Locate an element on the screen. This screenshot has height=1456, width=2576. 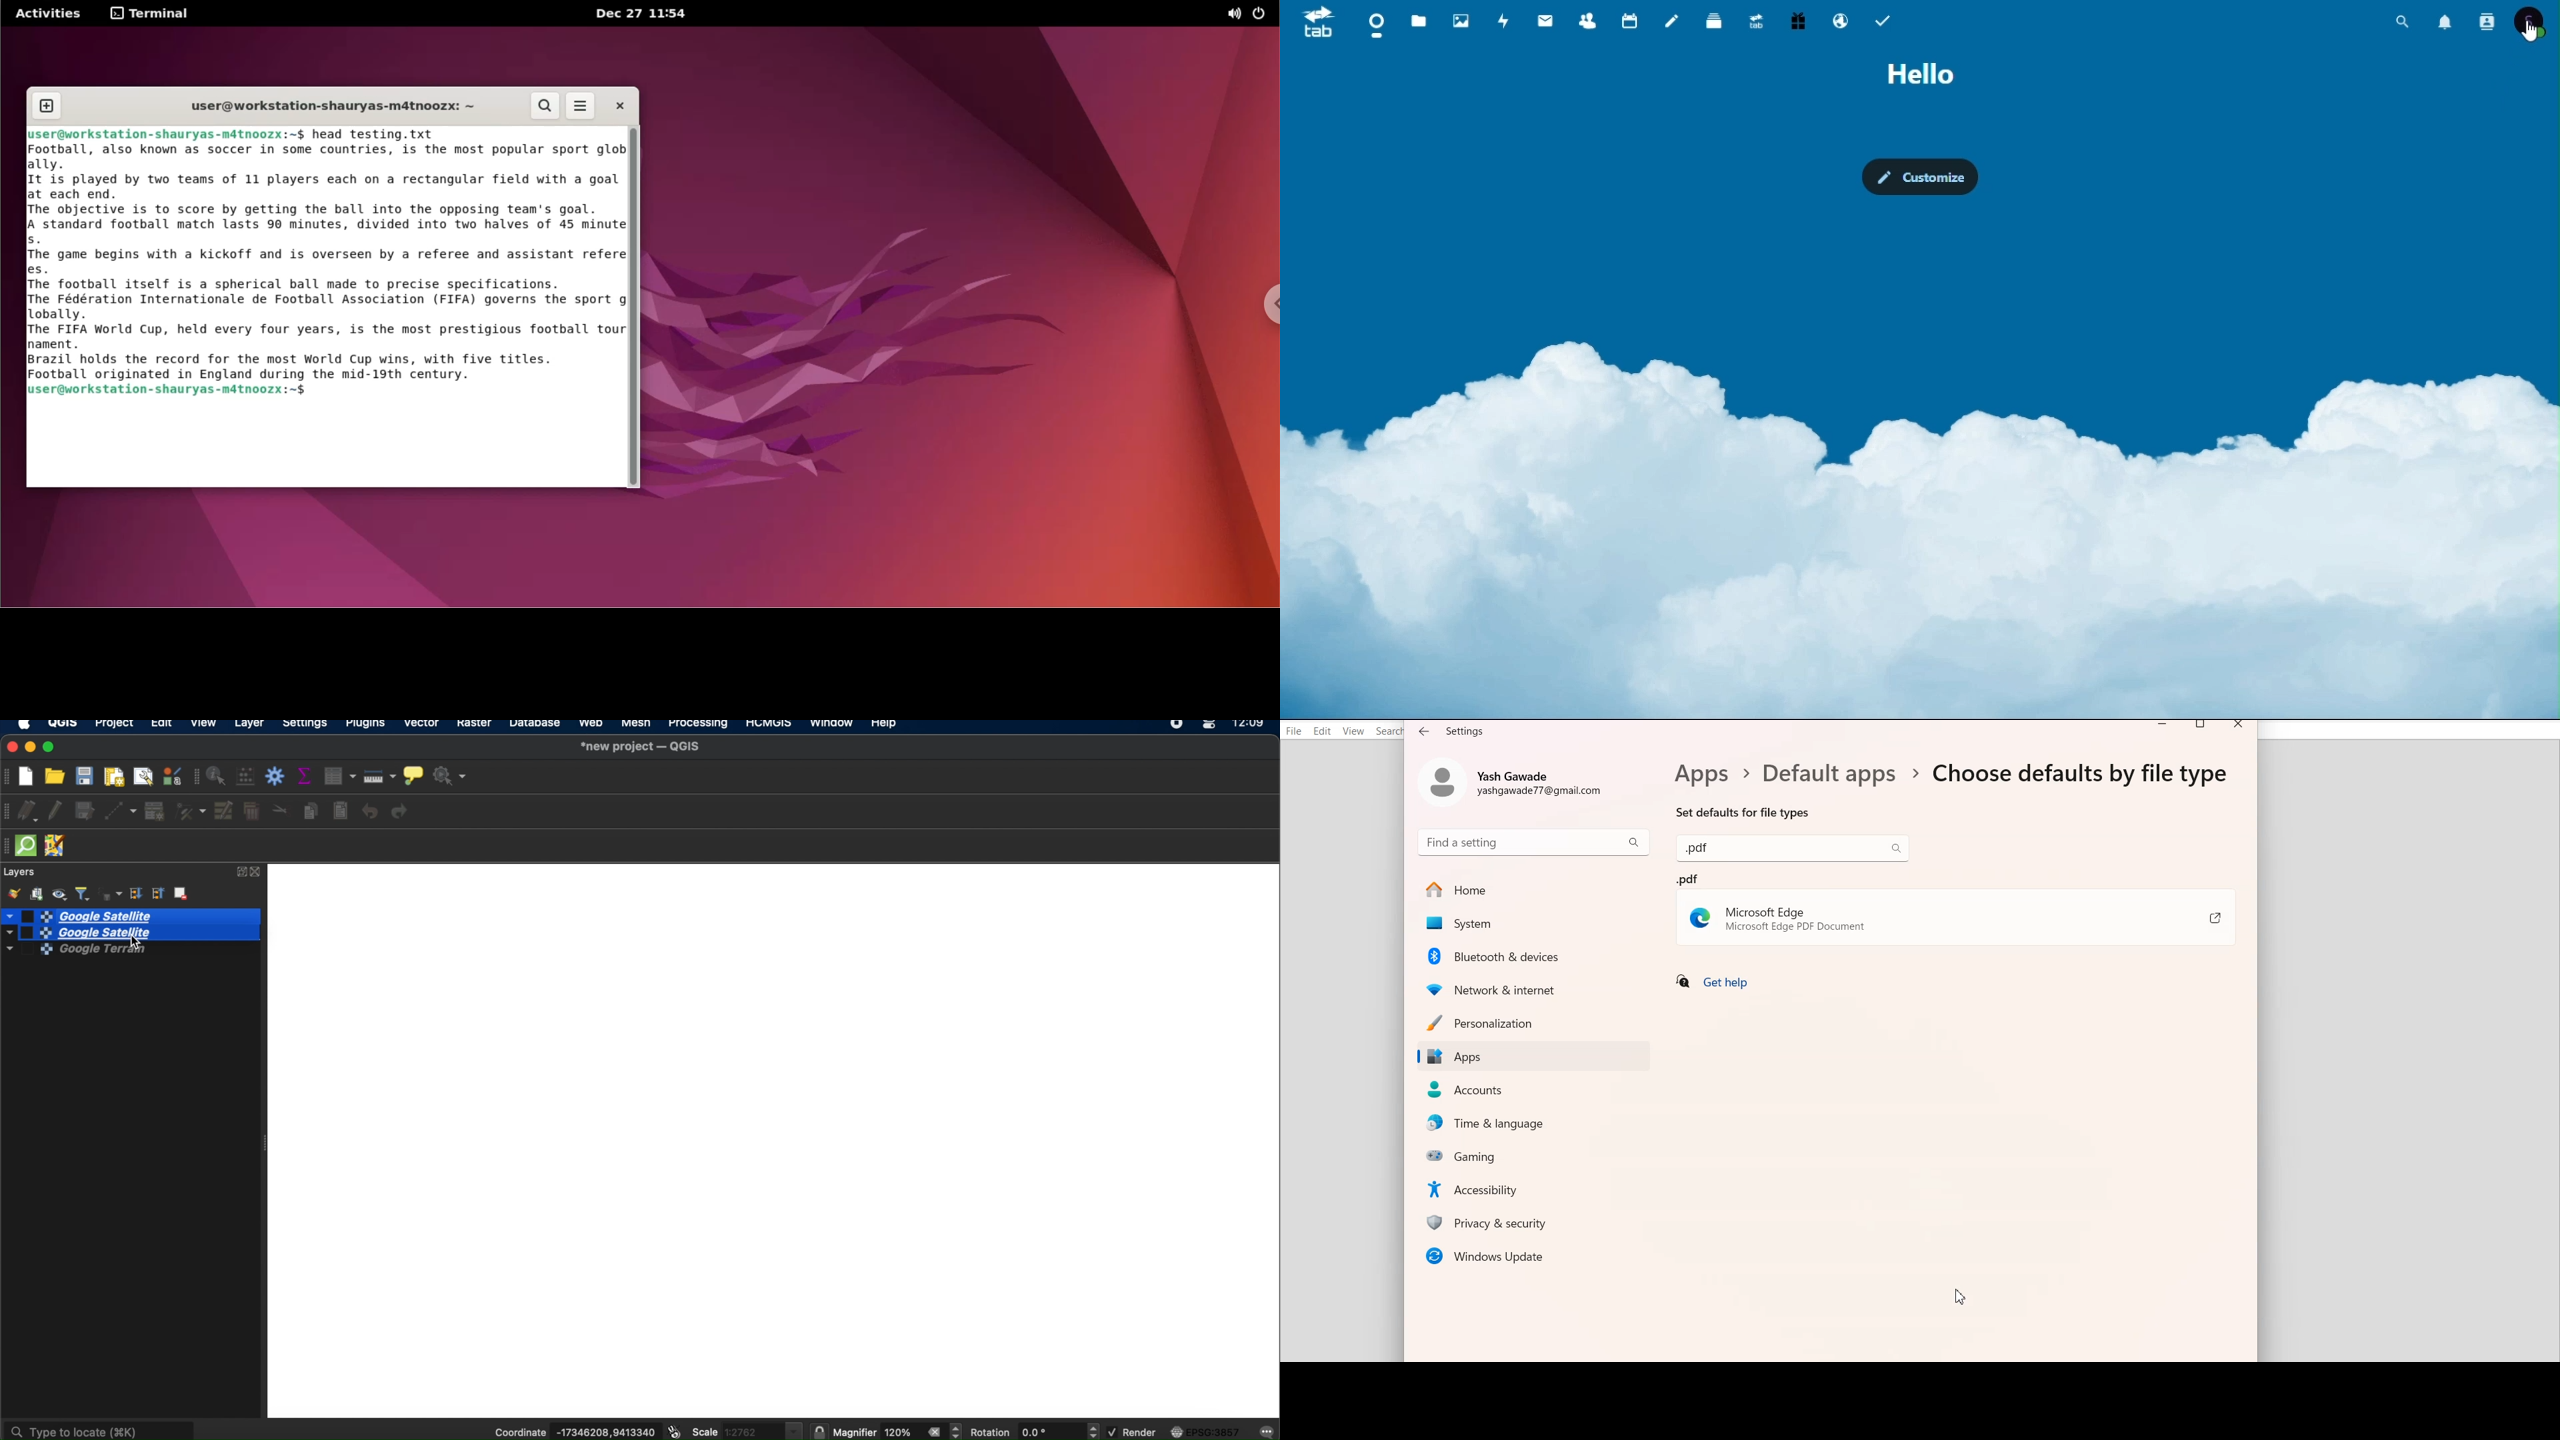
search is located at coordinates (1796, 851).